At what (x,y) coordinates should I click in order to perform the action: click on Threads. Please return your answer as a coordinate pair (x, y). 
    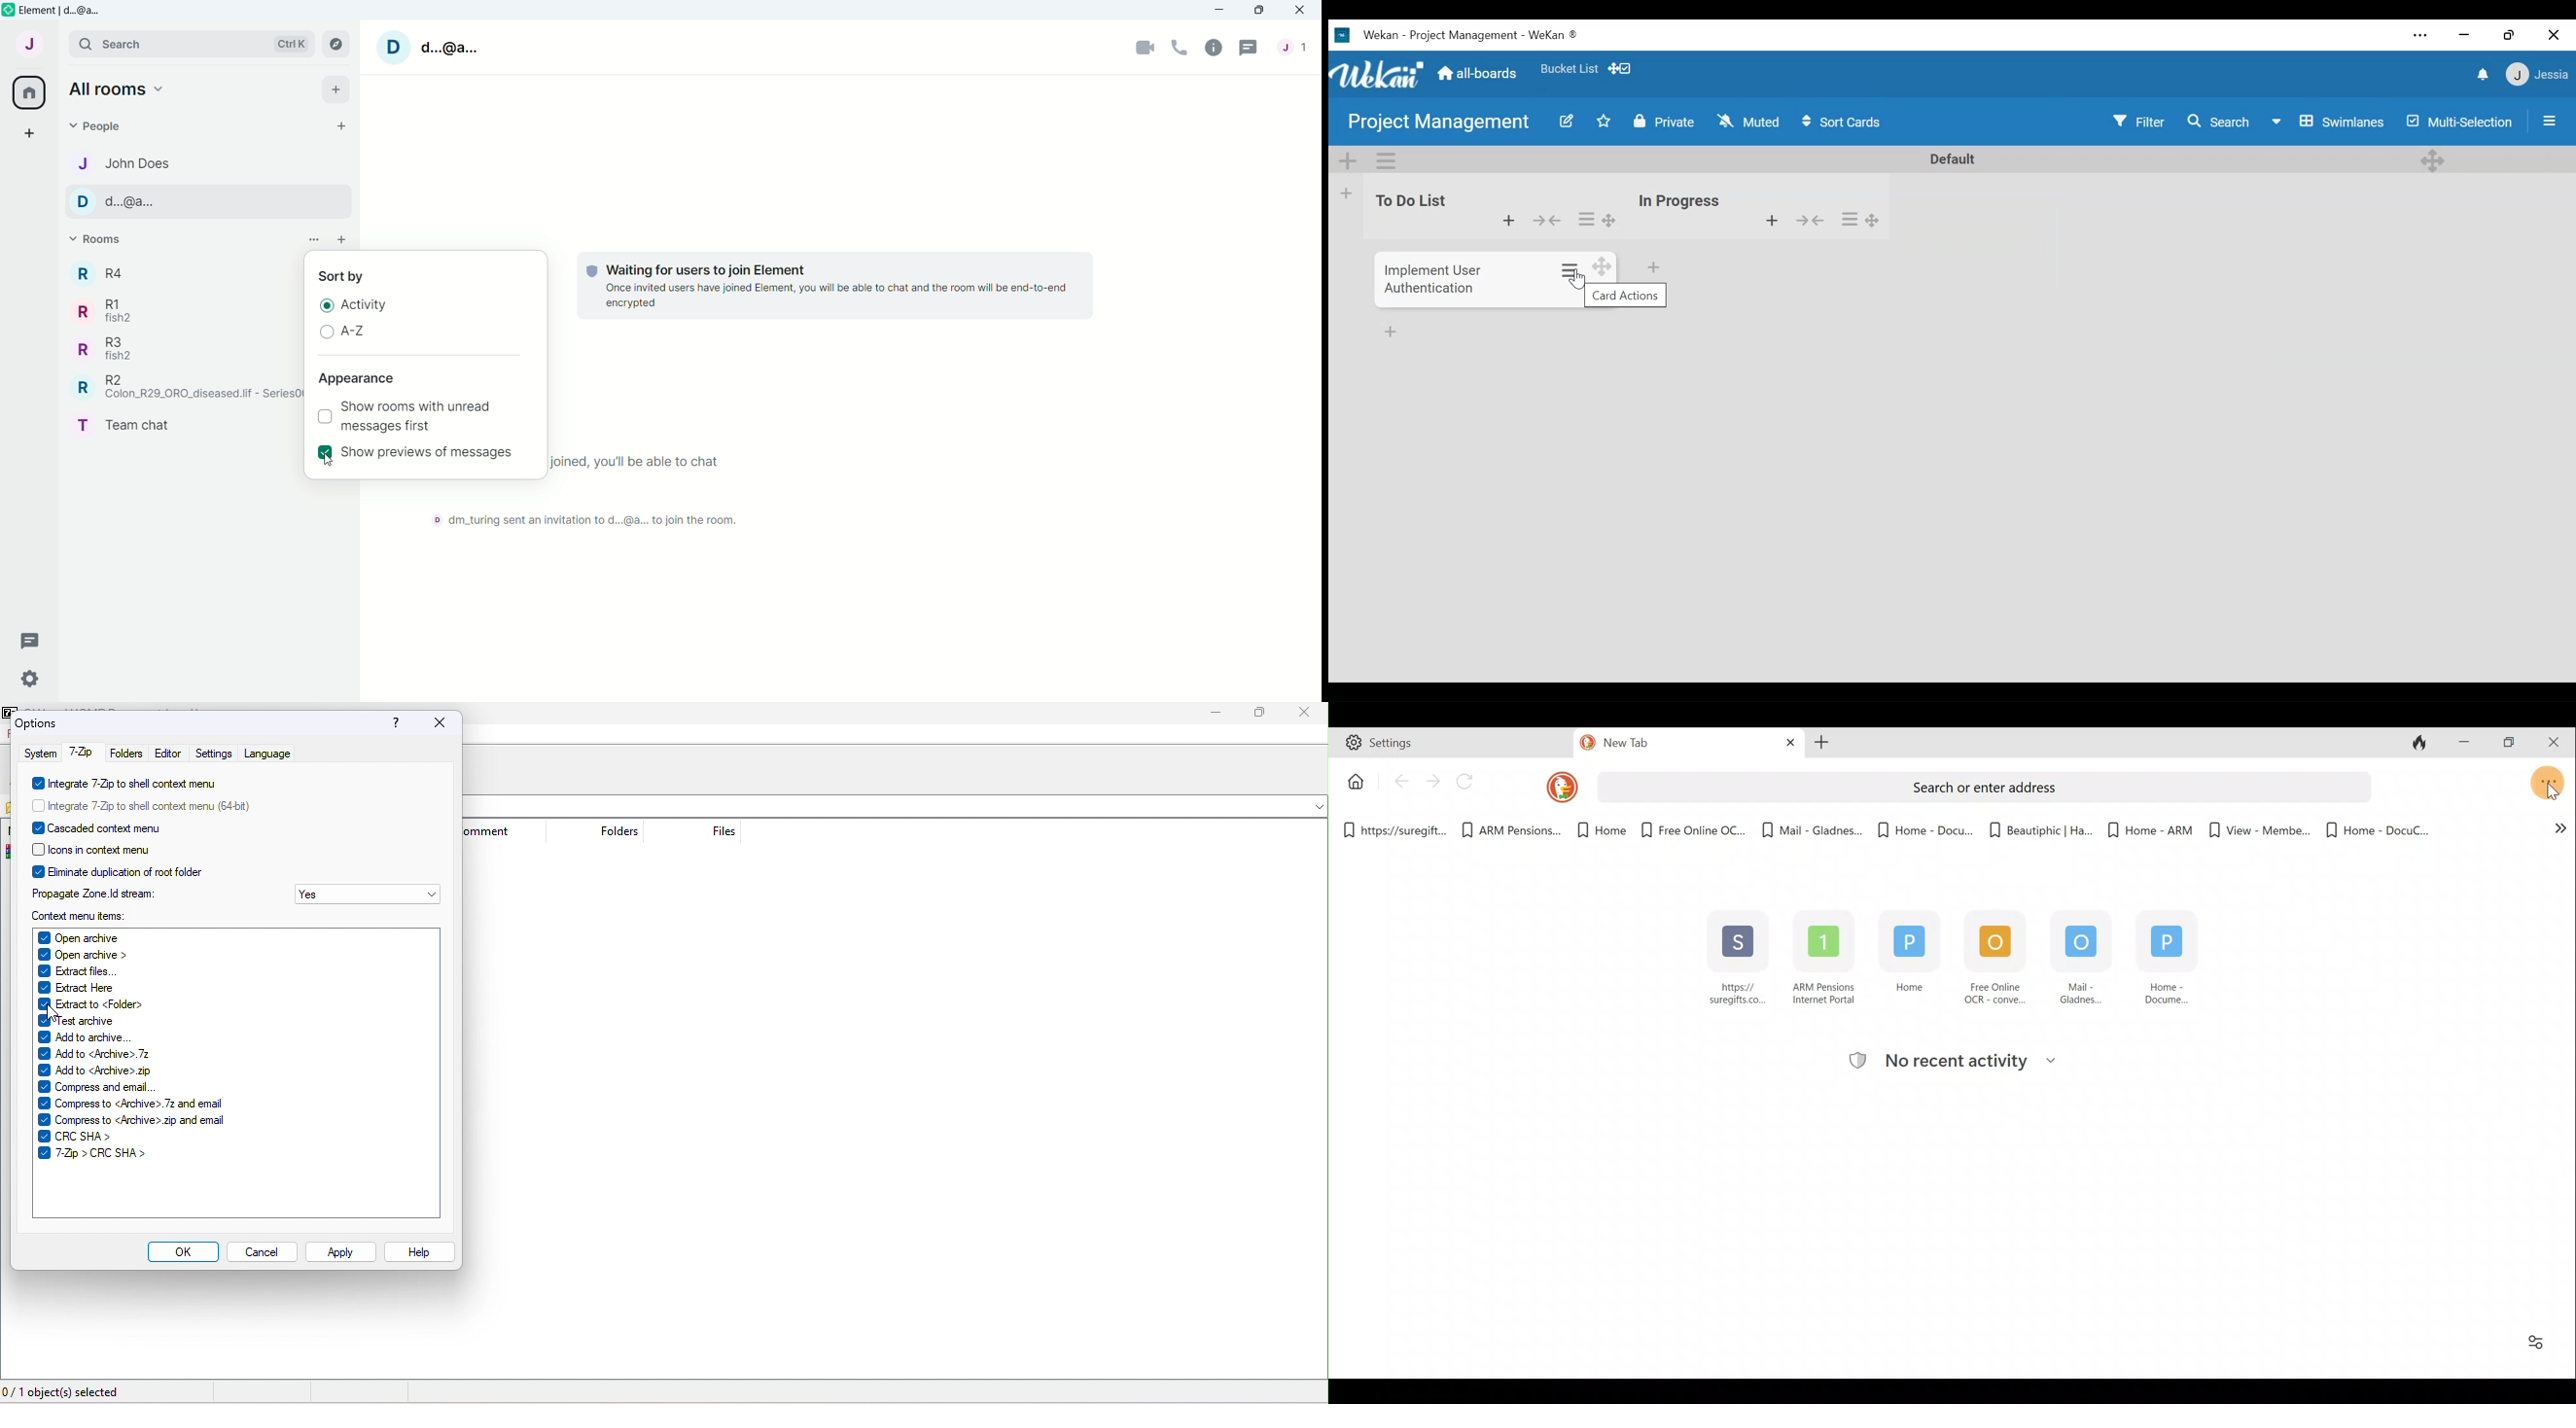
    Looking at the image, I should click on (1249, 47).